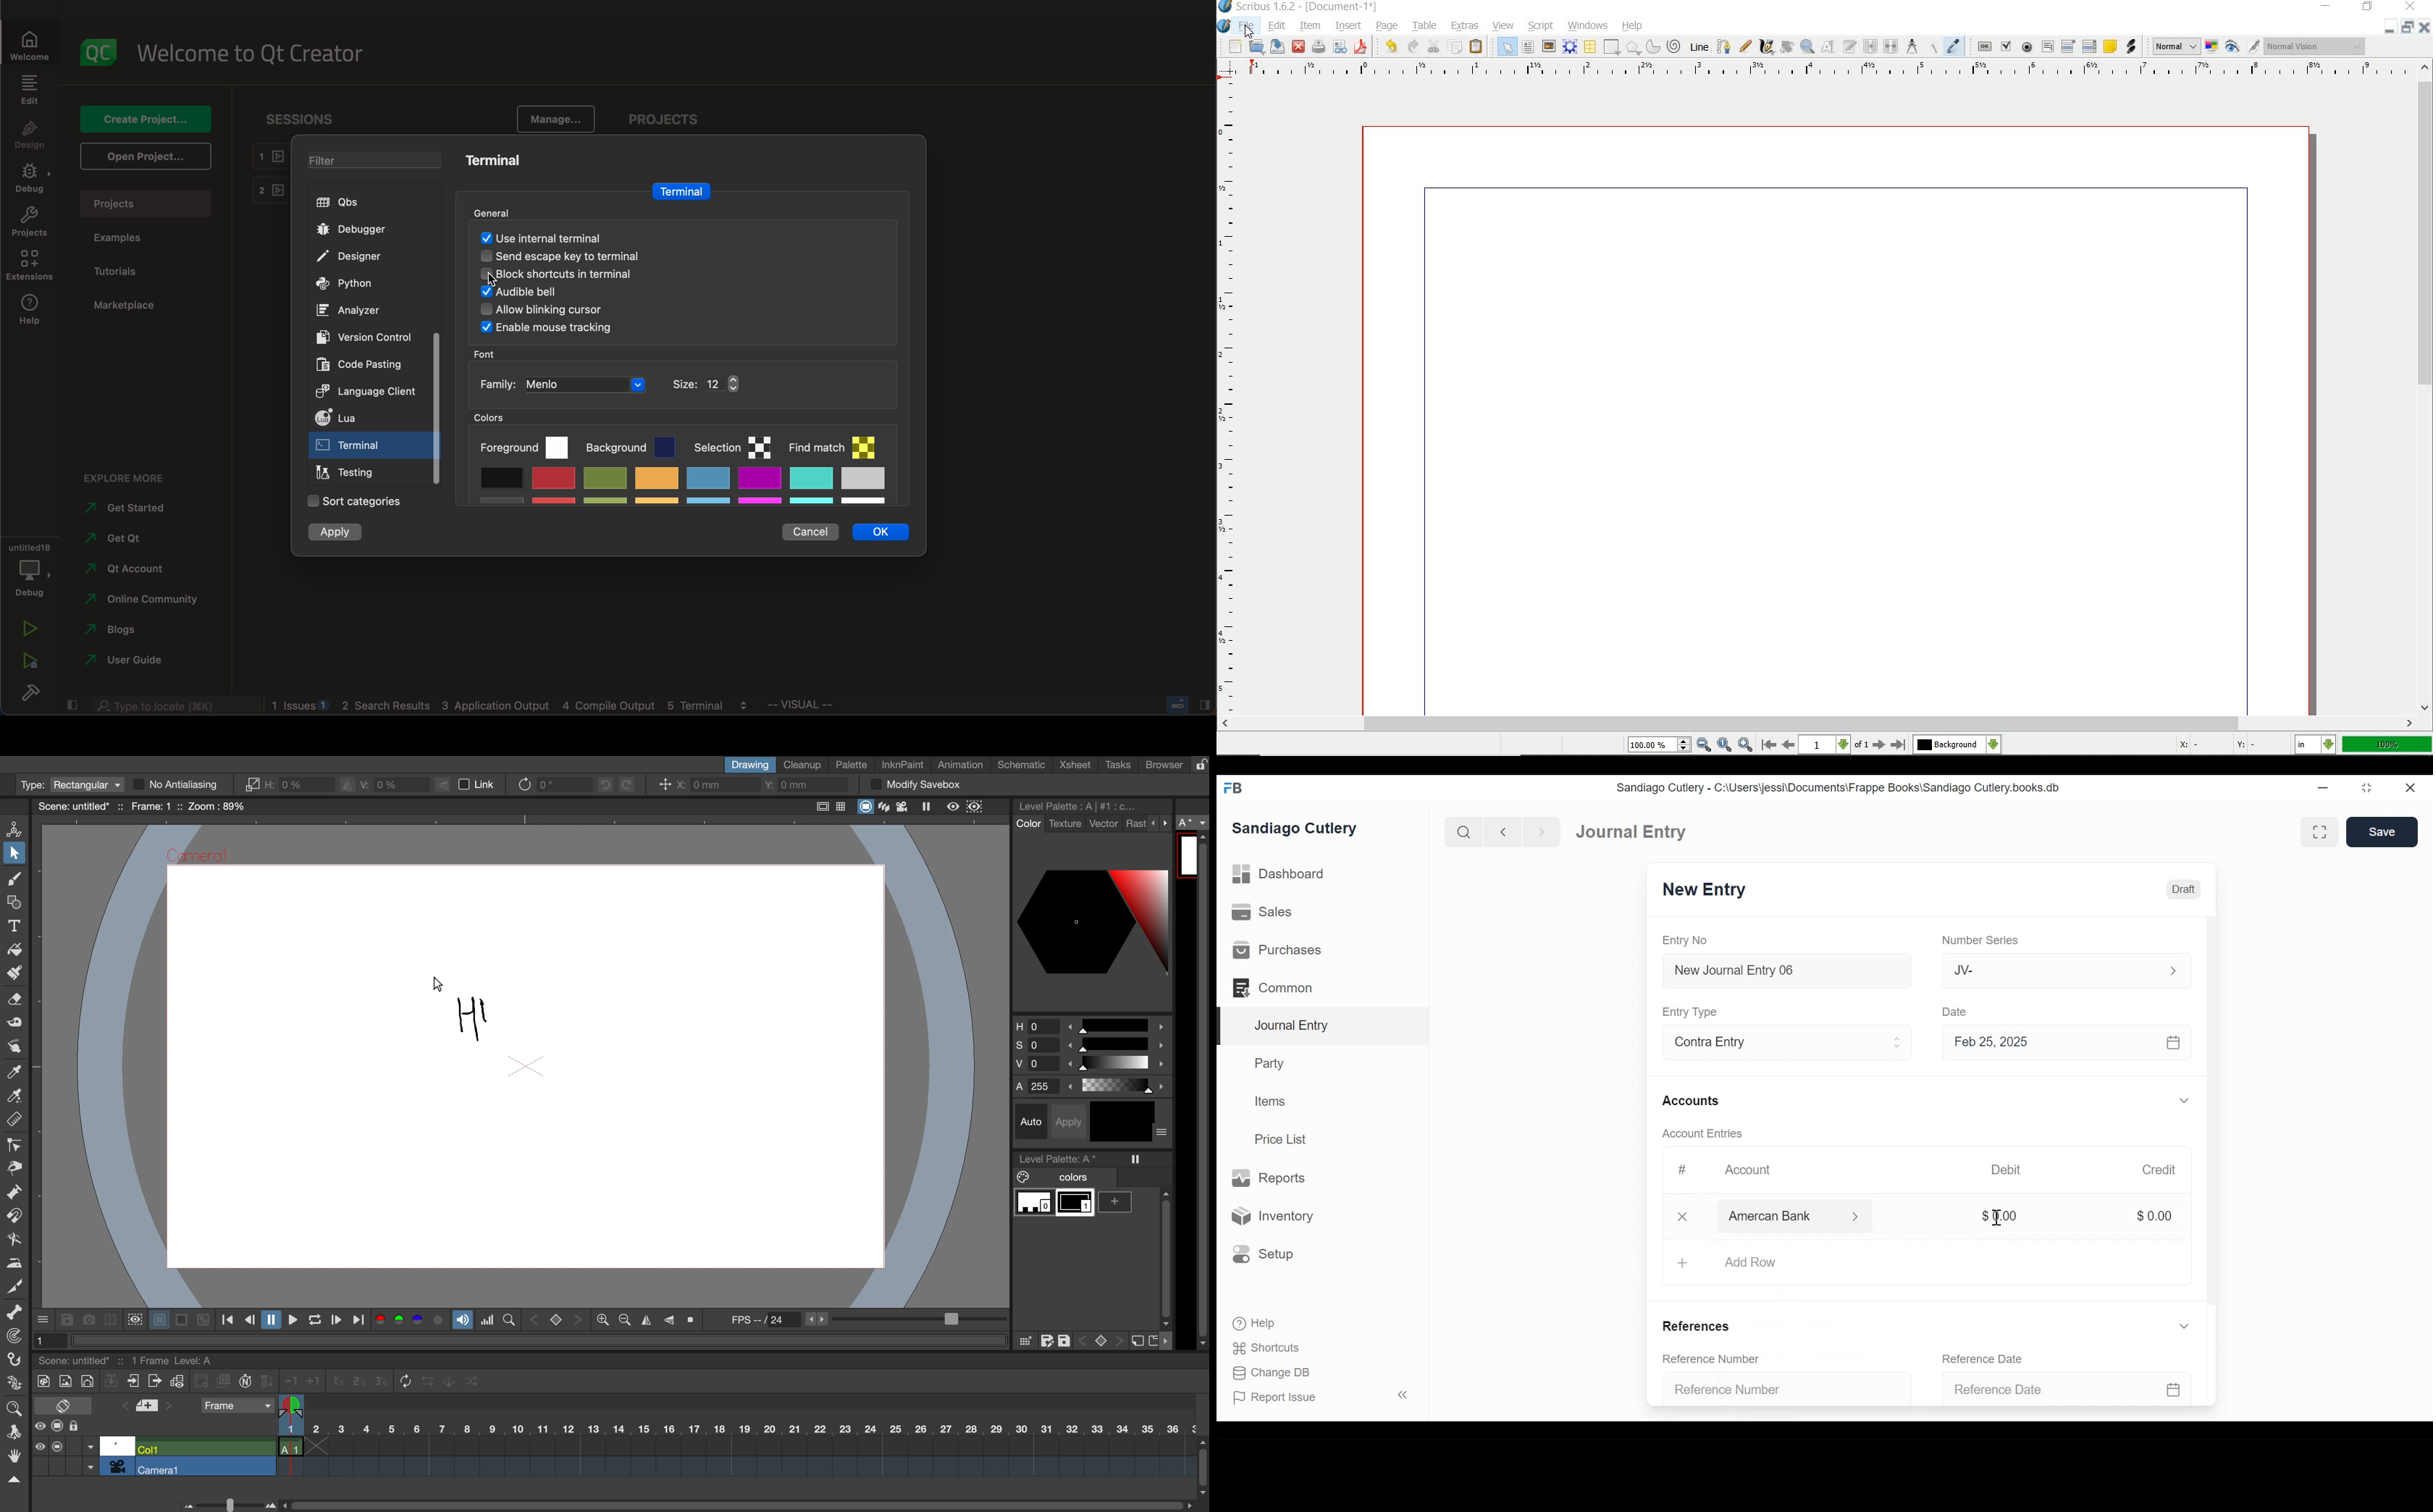 Image resolution: width=2436 pixels, height=1512 pixels. I want to click on , so click(558, 311).